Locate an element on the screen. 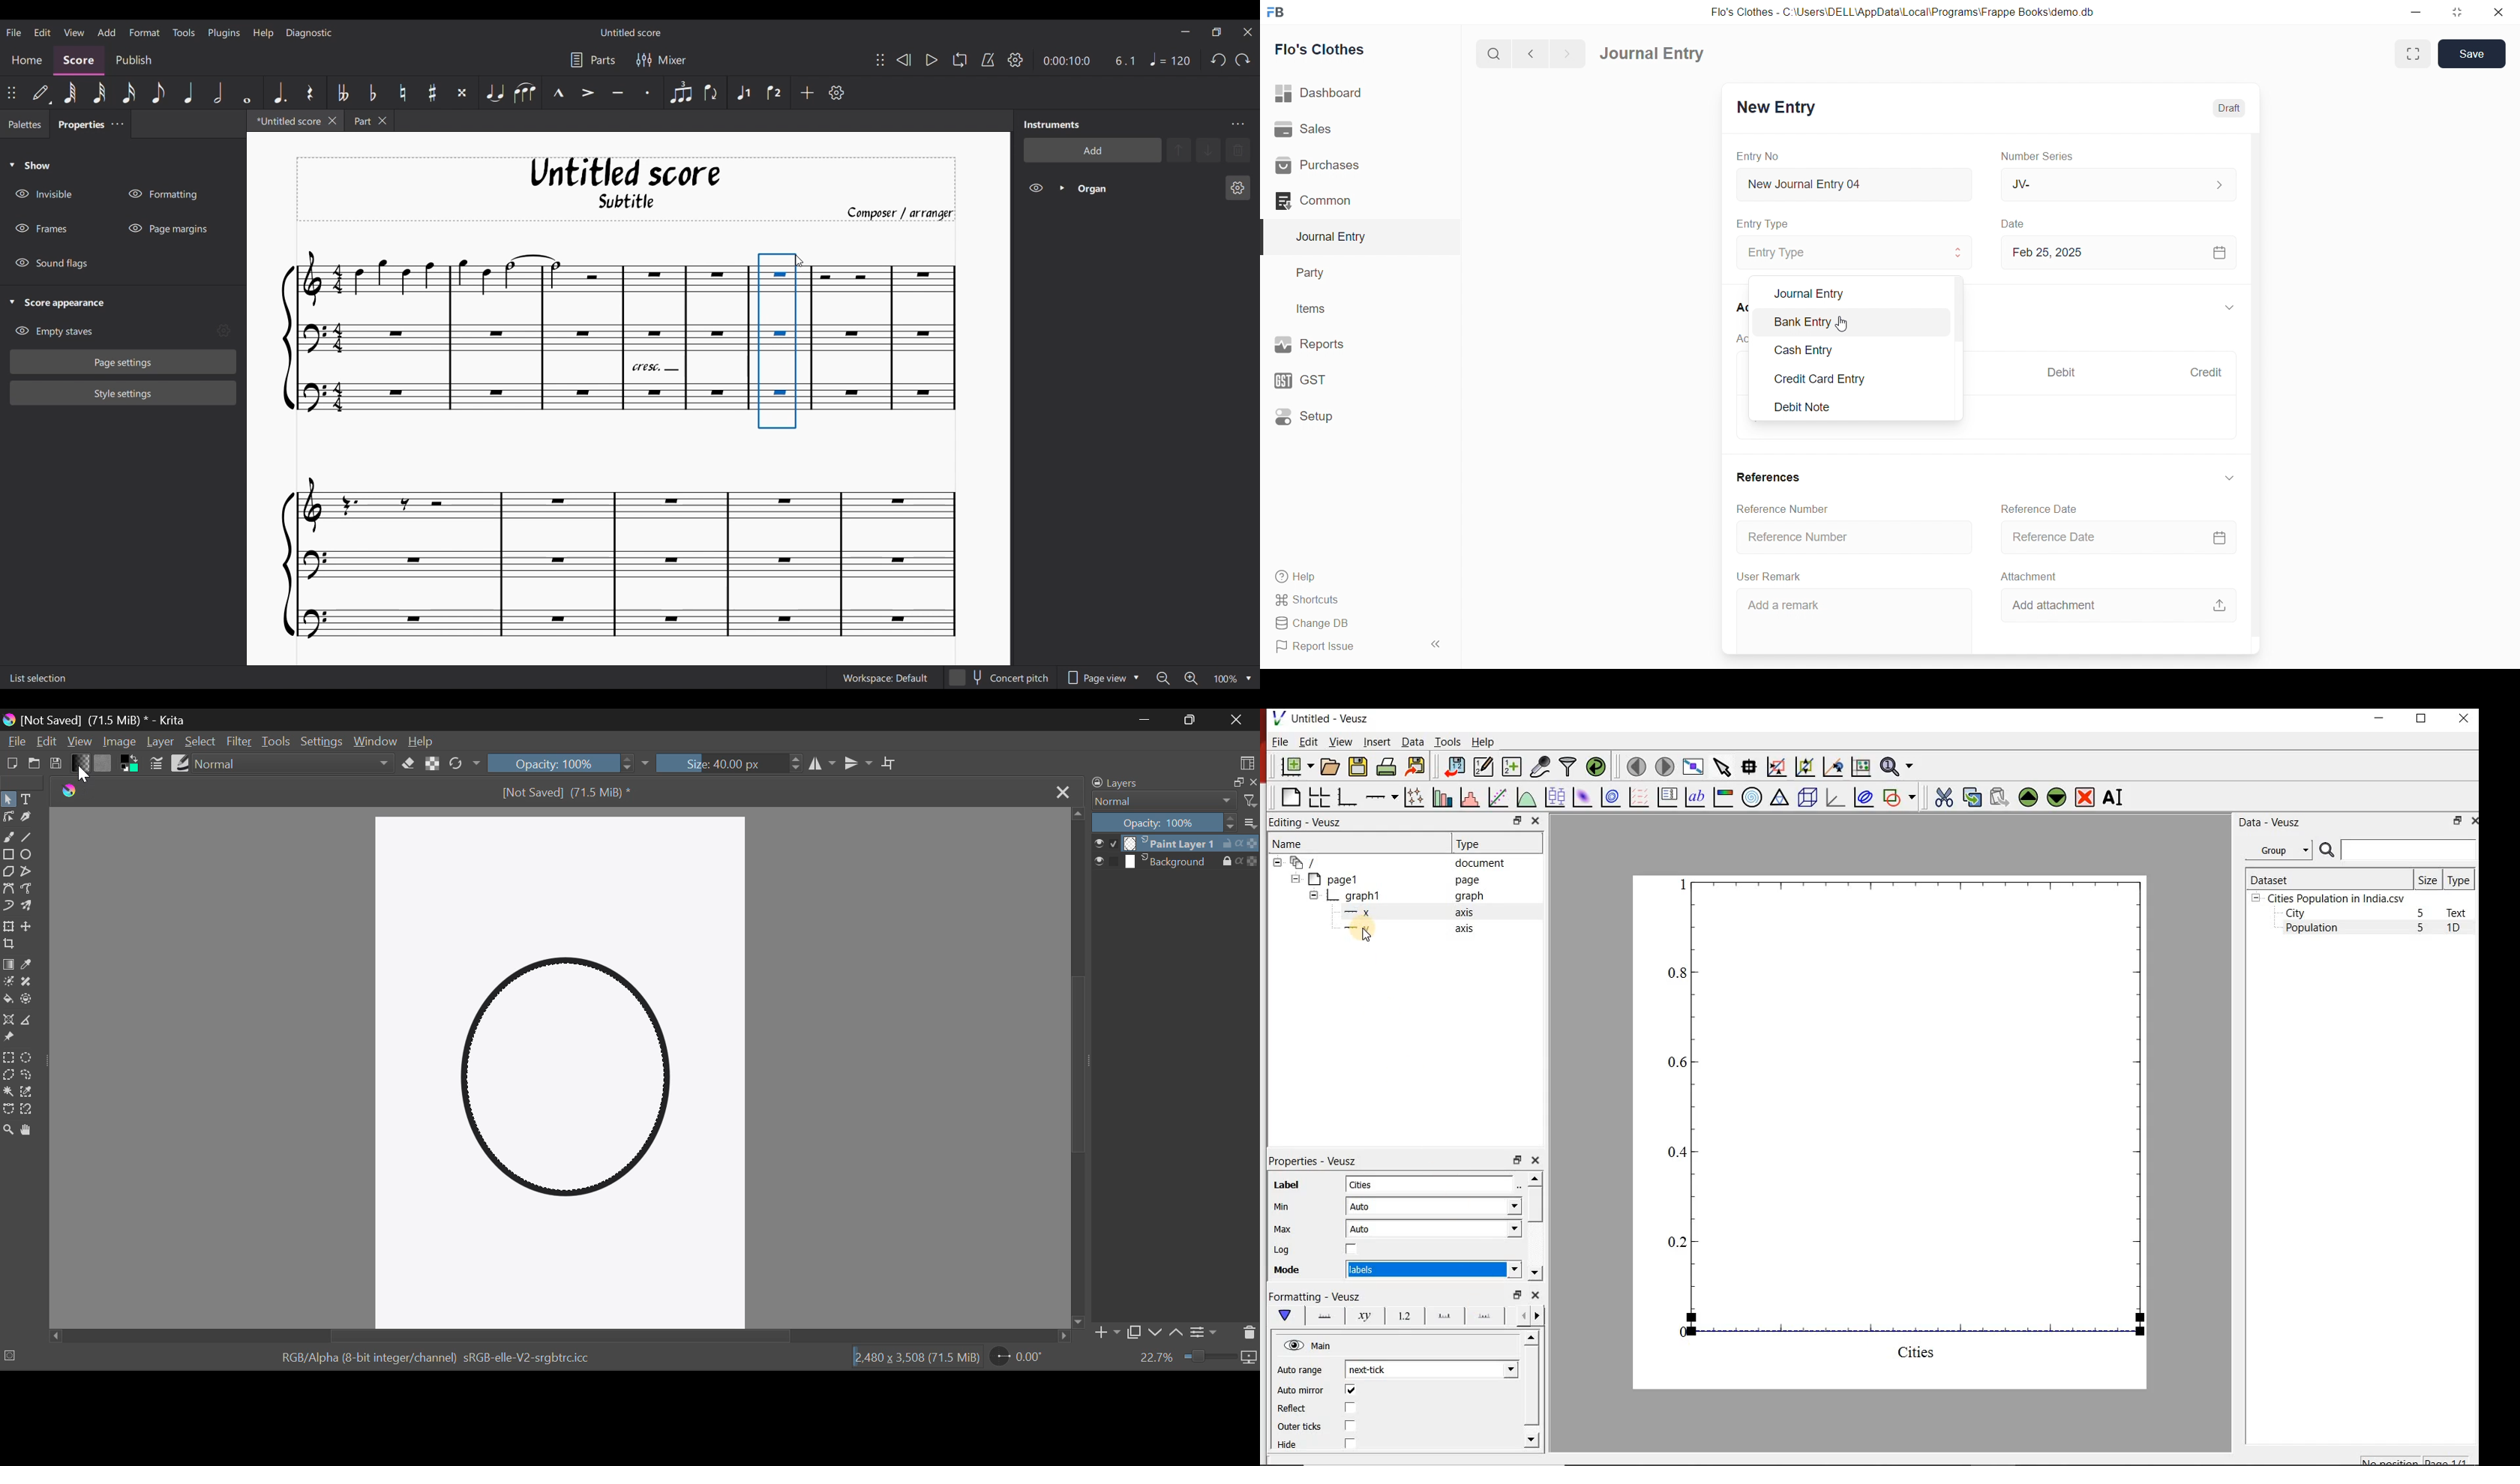 This screenshot has height=1484, width=2520. Rectangle is located at coordinates (9, 856).